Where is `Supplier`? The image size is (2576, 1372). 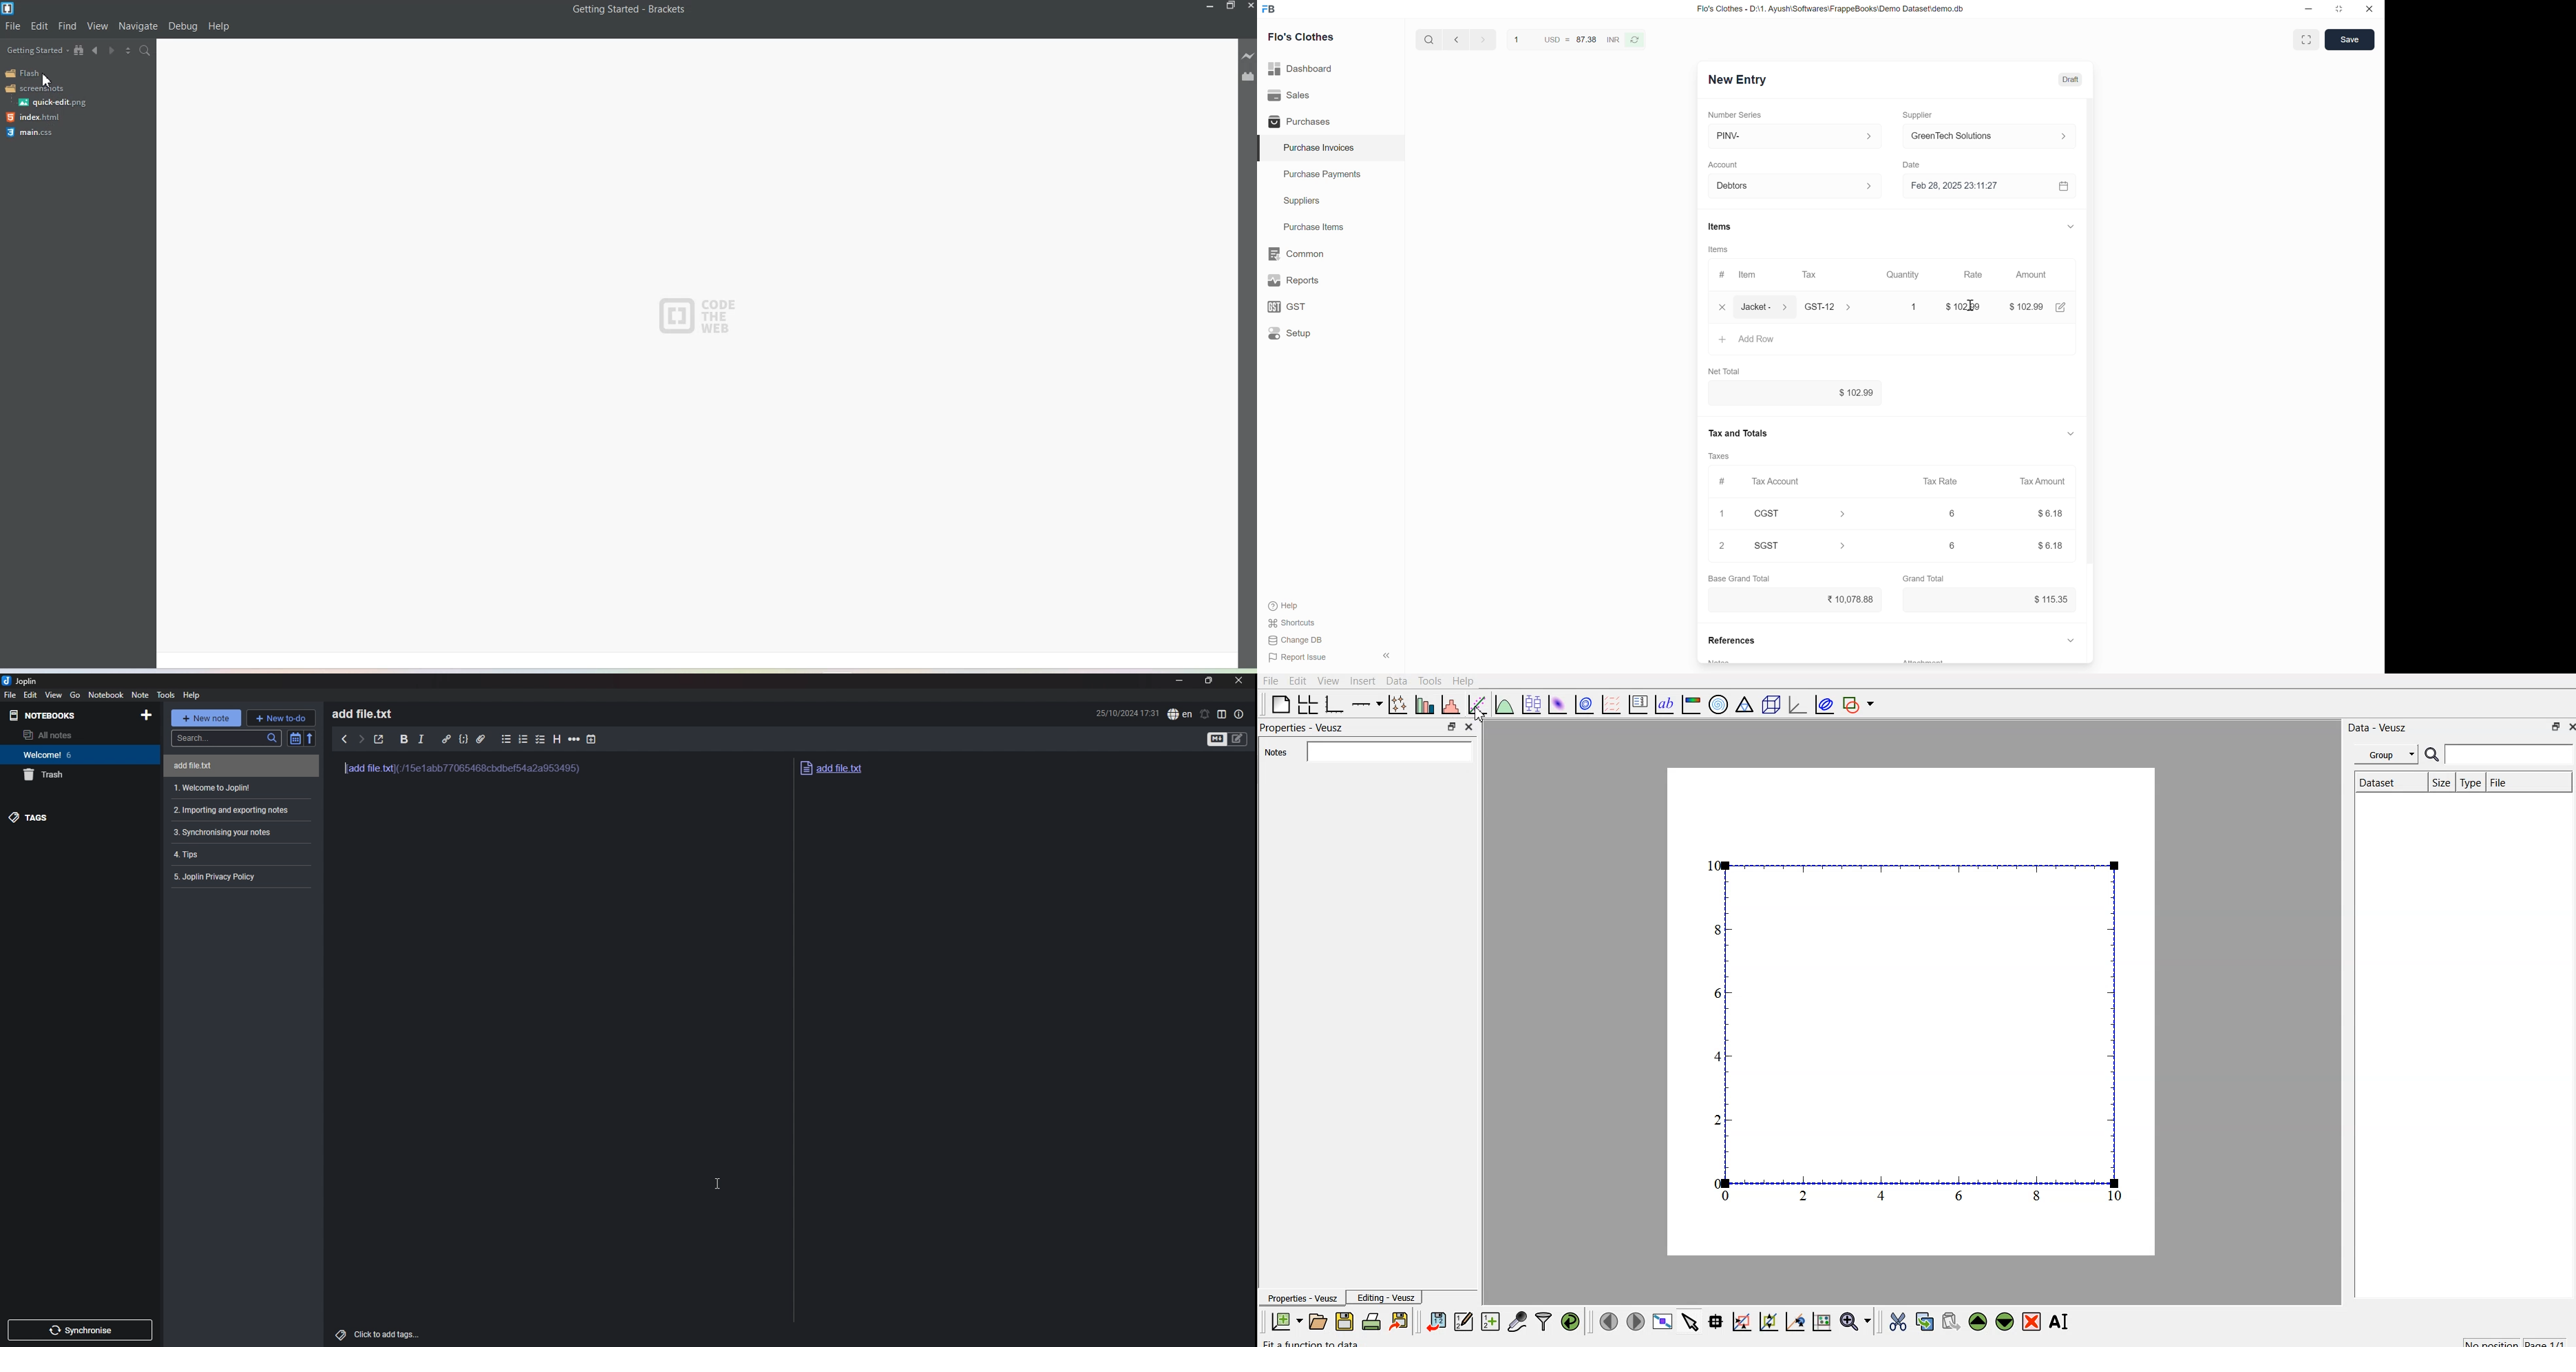 Supplier is located at coordinates (1921, 115).